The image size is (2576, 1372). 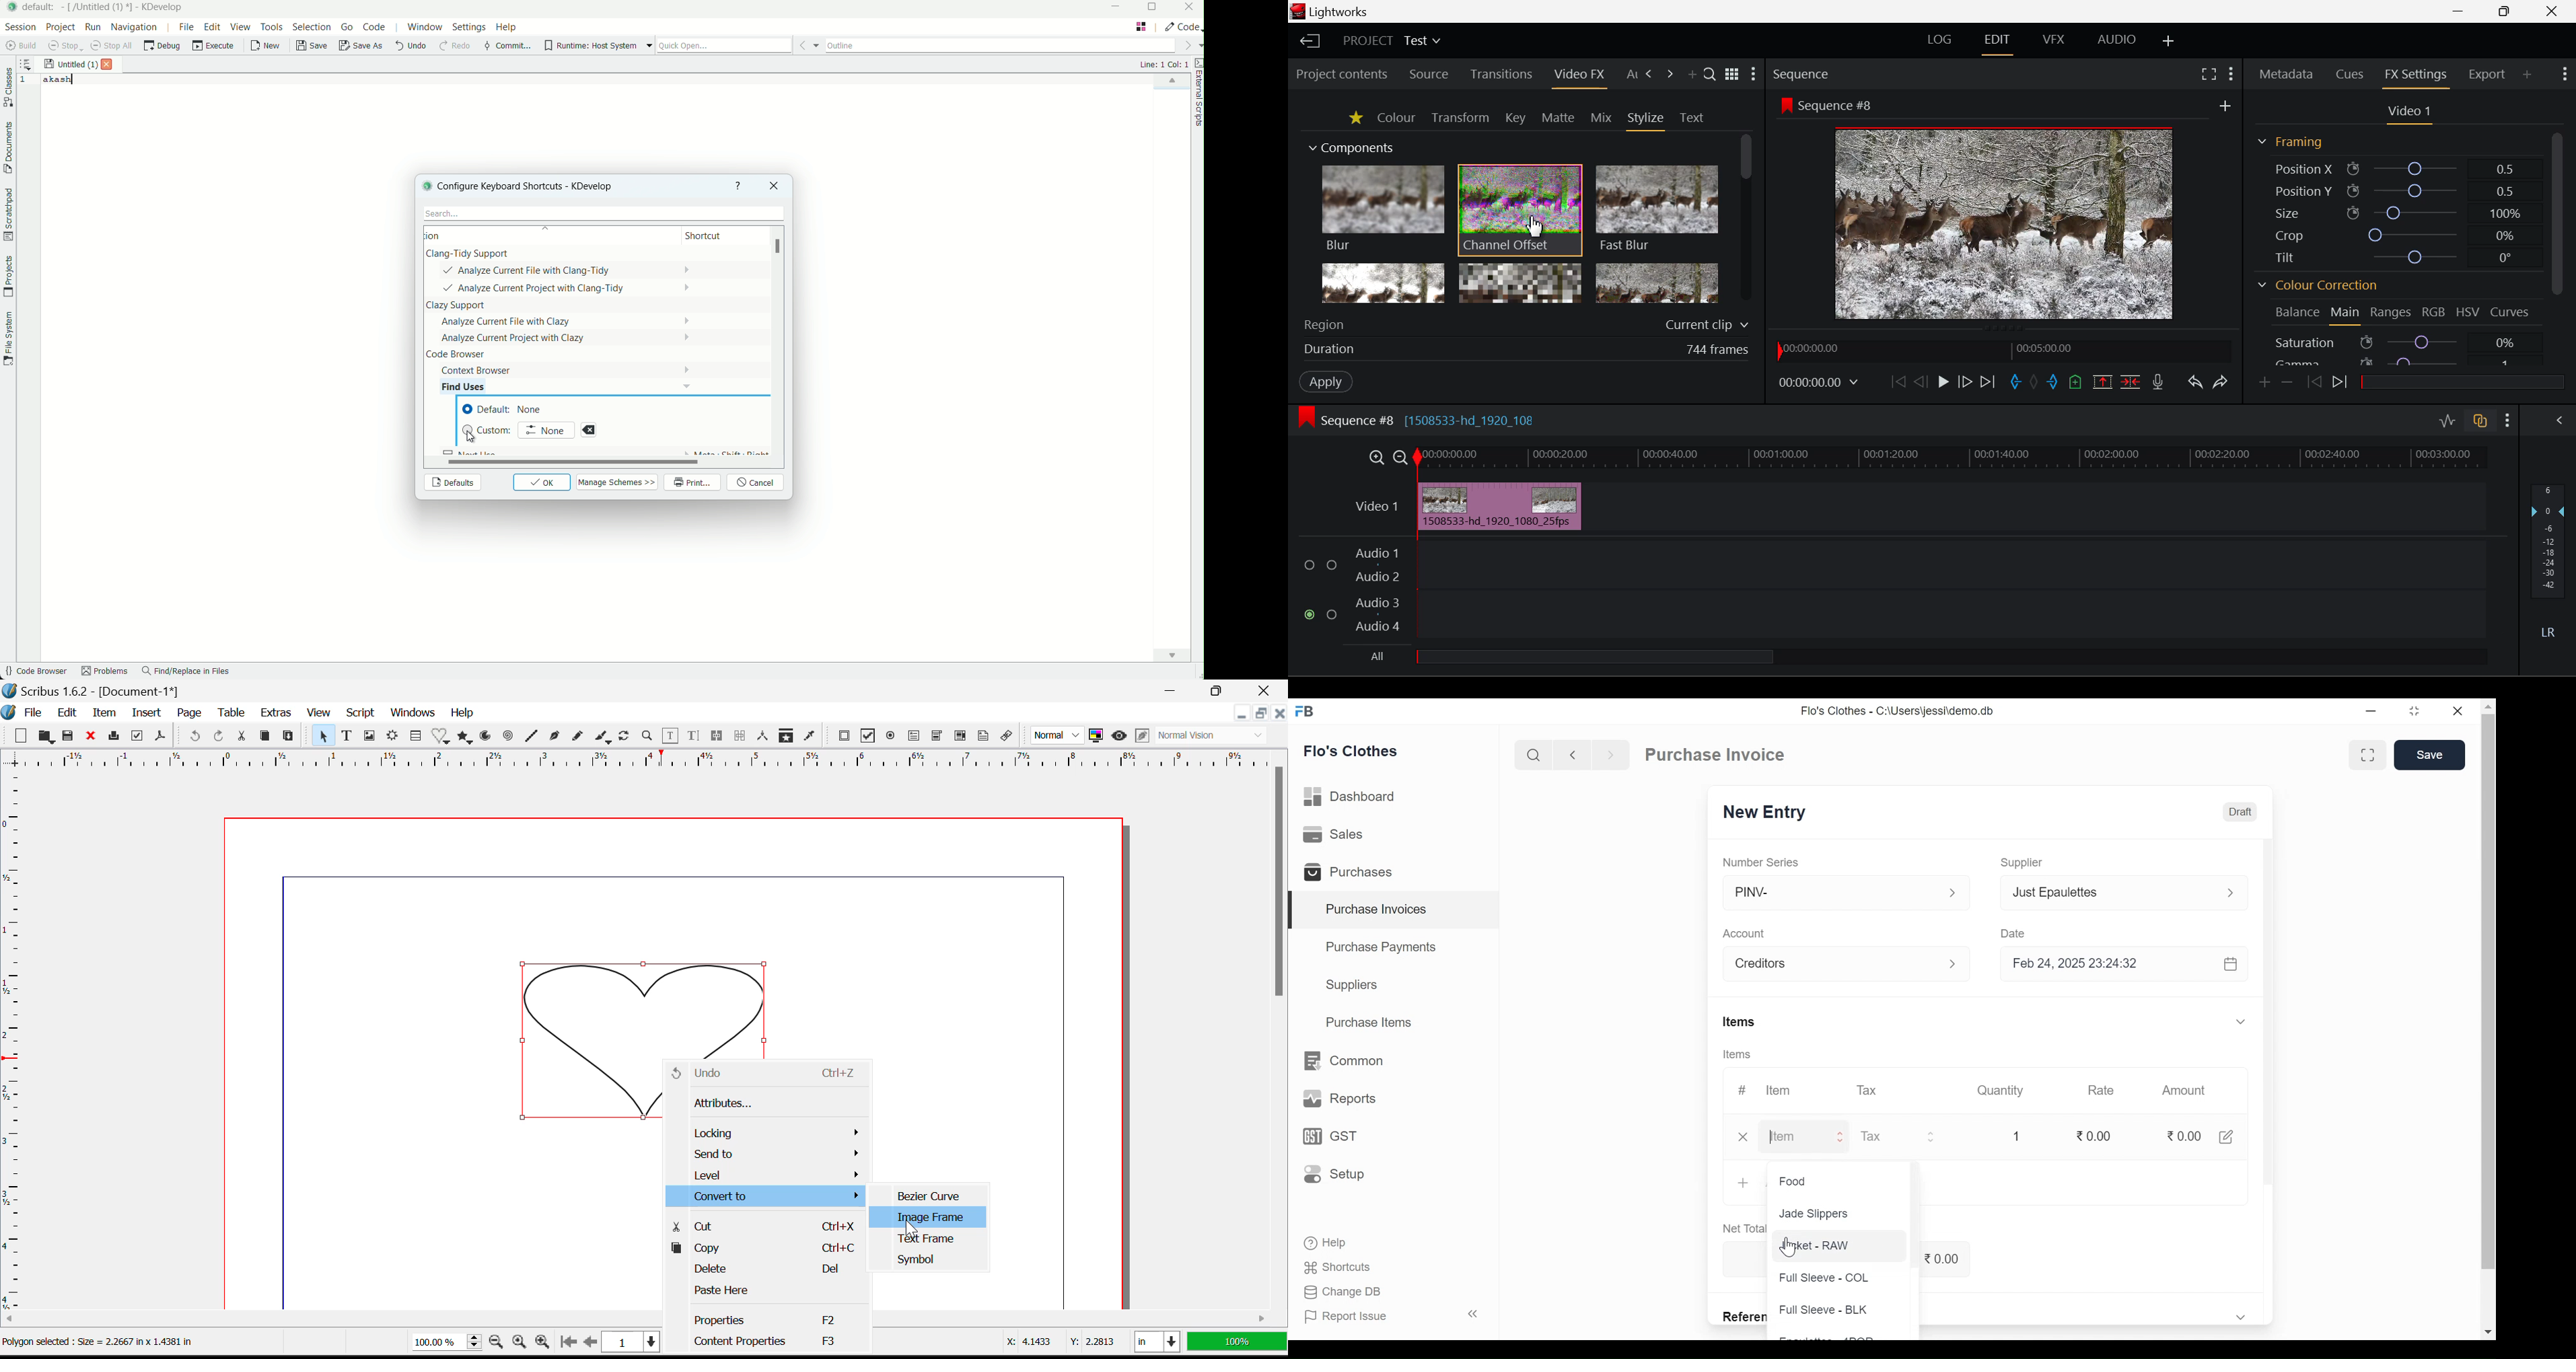 I want to click on Show Settings, so click(x=2507, y=421).